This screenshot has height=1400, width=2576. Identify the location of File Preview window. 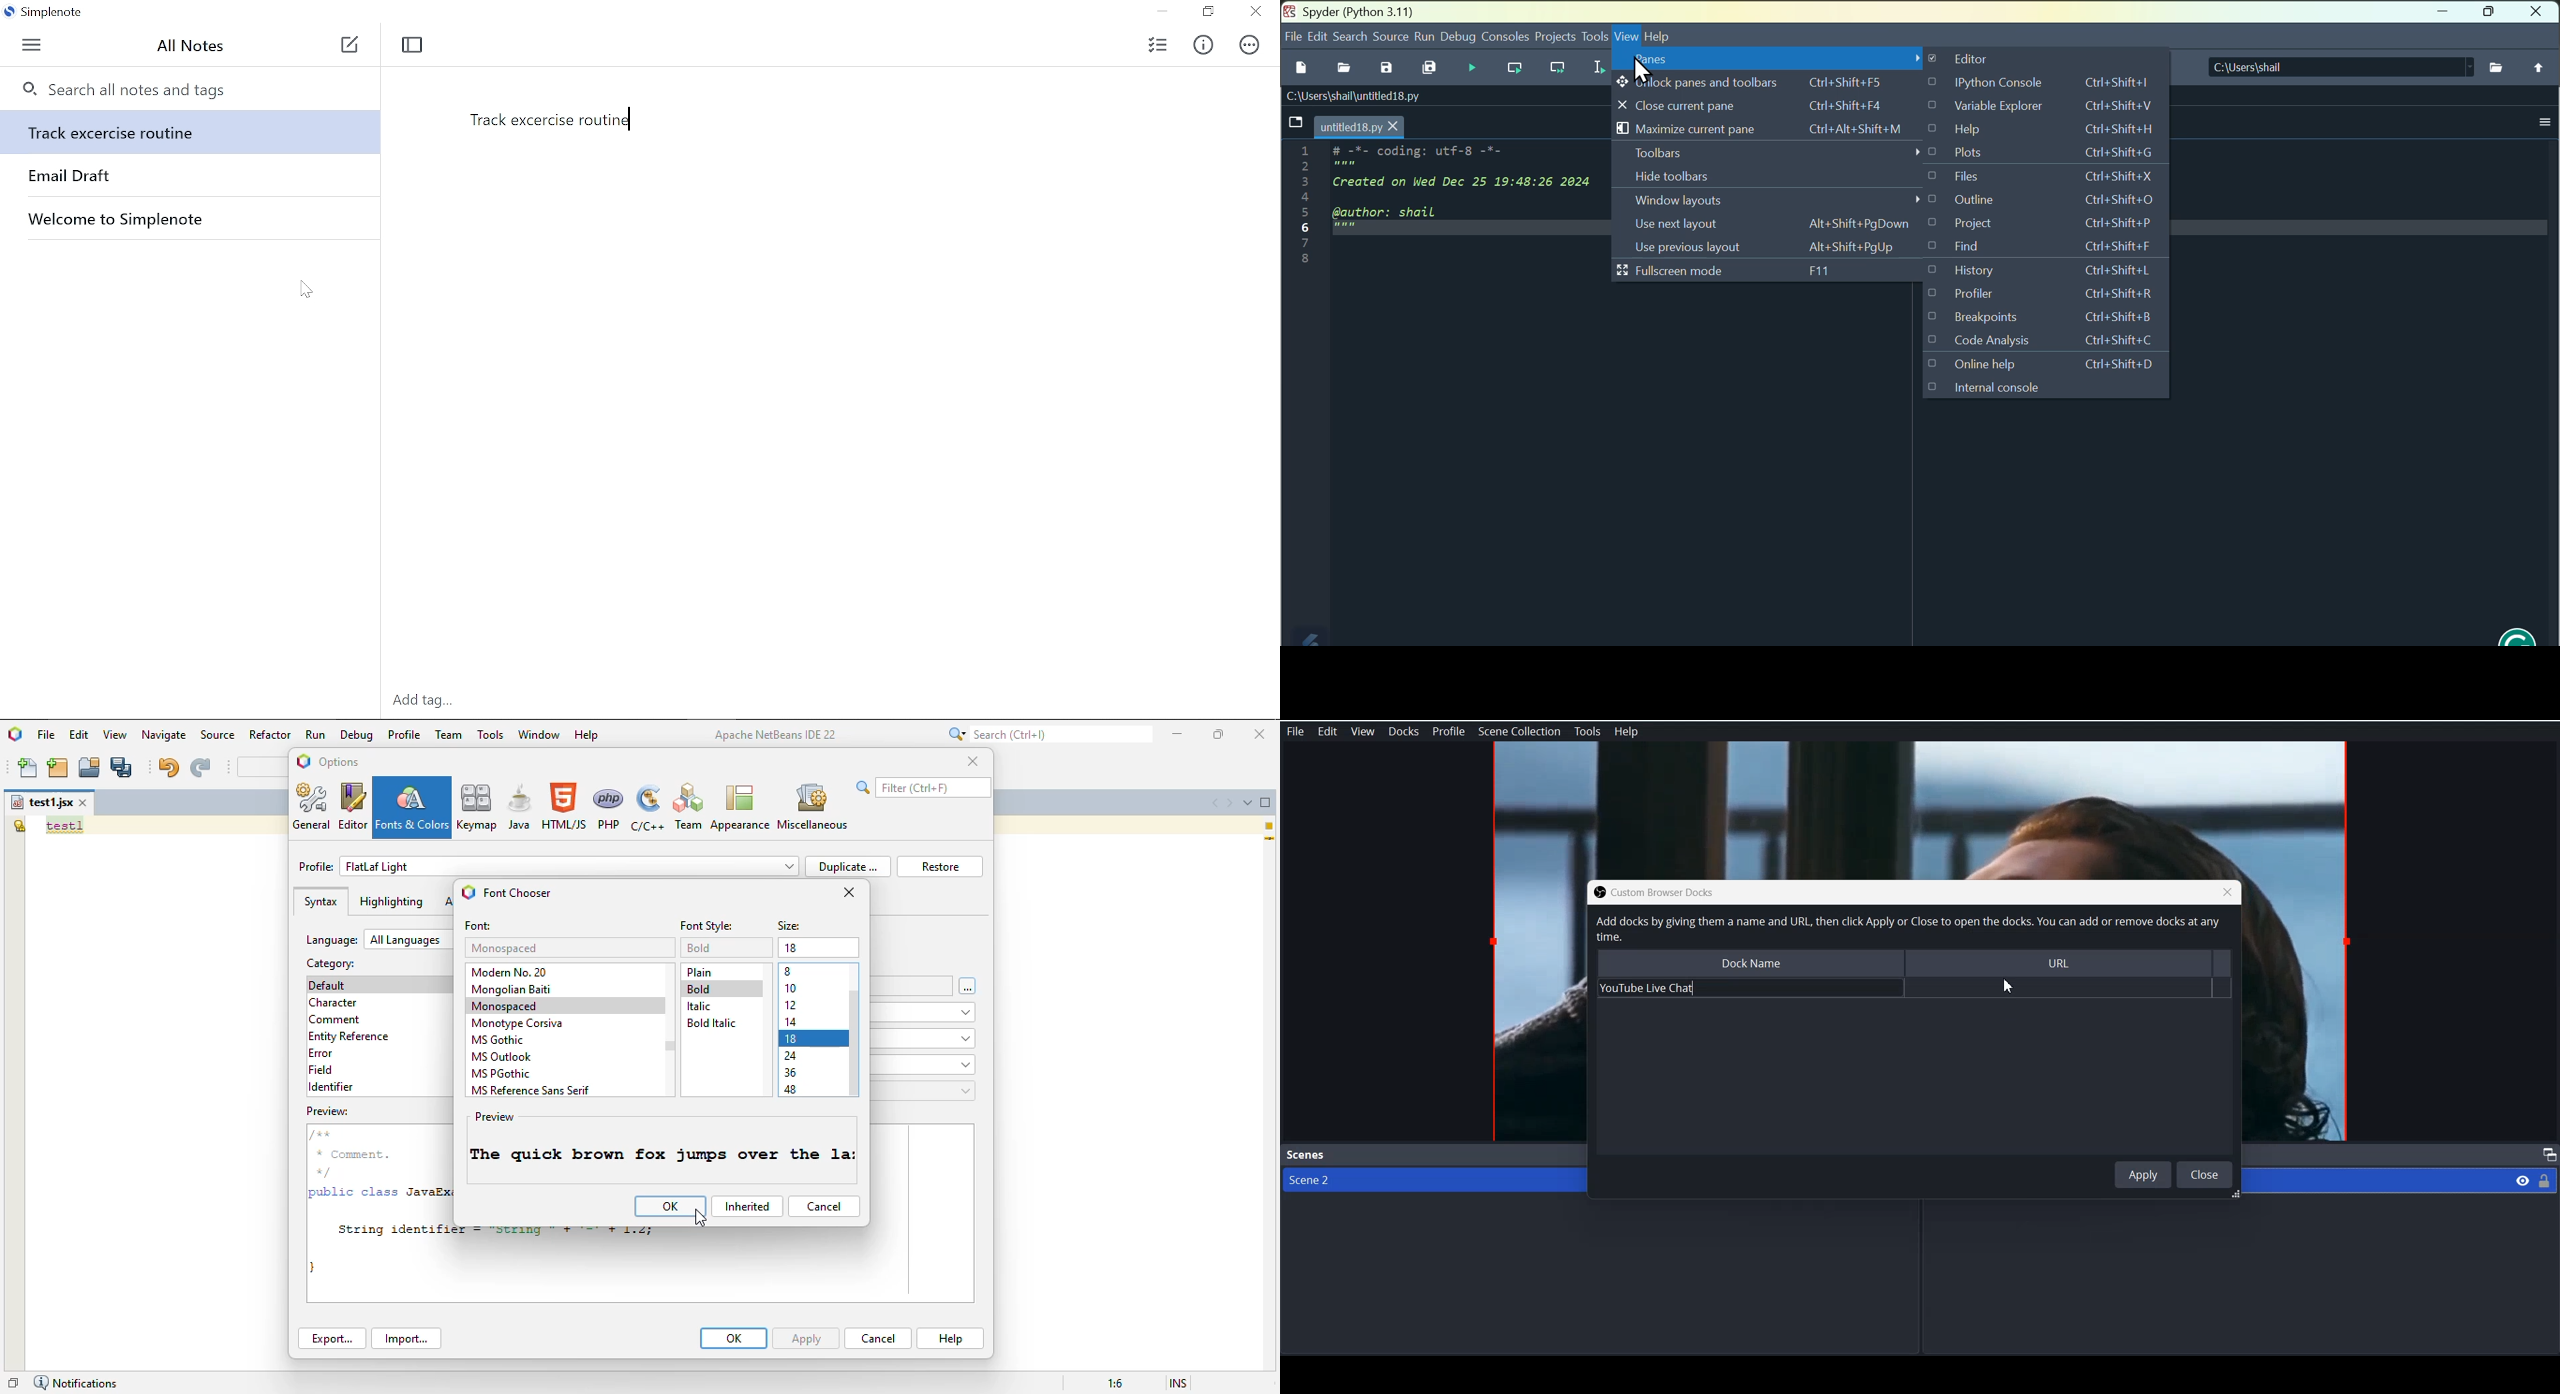
(1920, 809).